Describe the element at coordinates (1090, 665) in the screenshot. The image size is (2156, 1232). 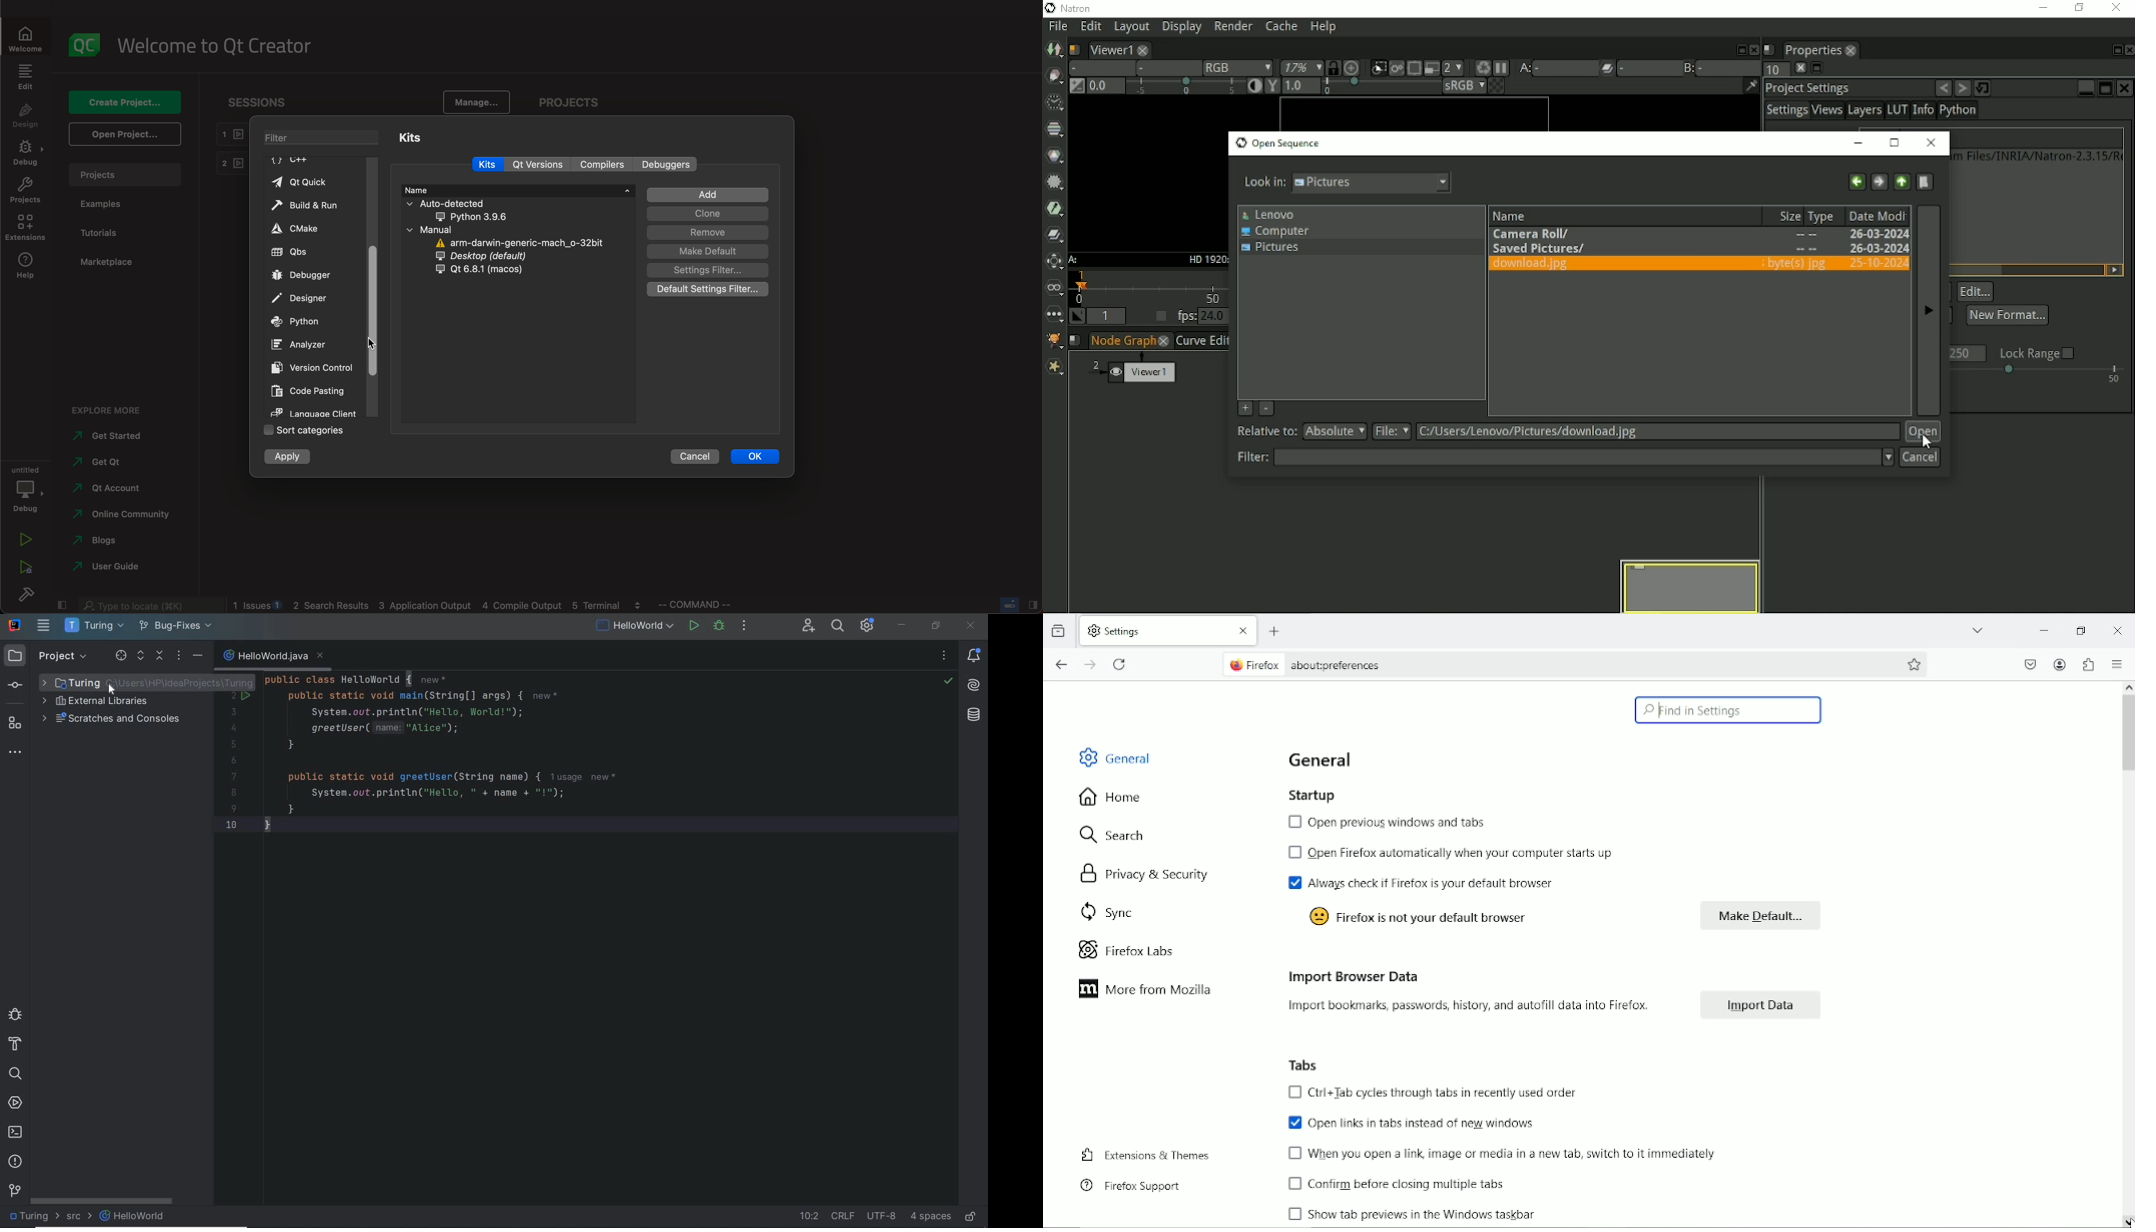
I see `go forward` at that location.